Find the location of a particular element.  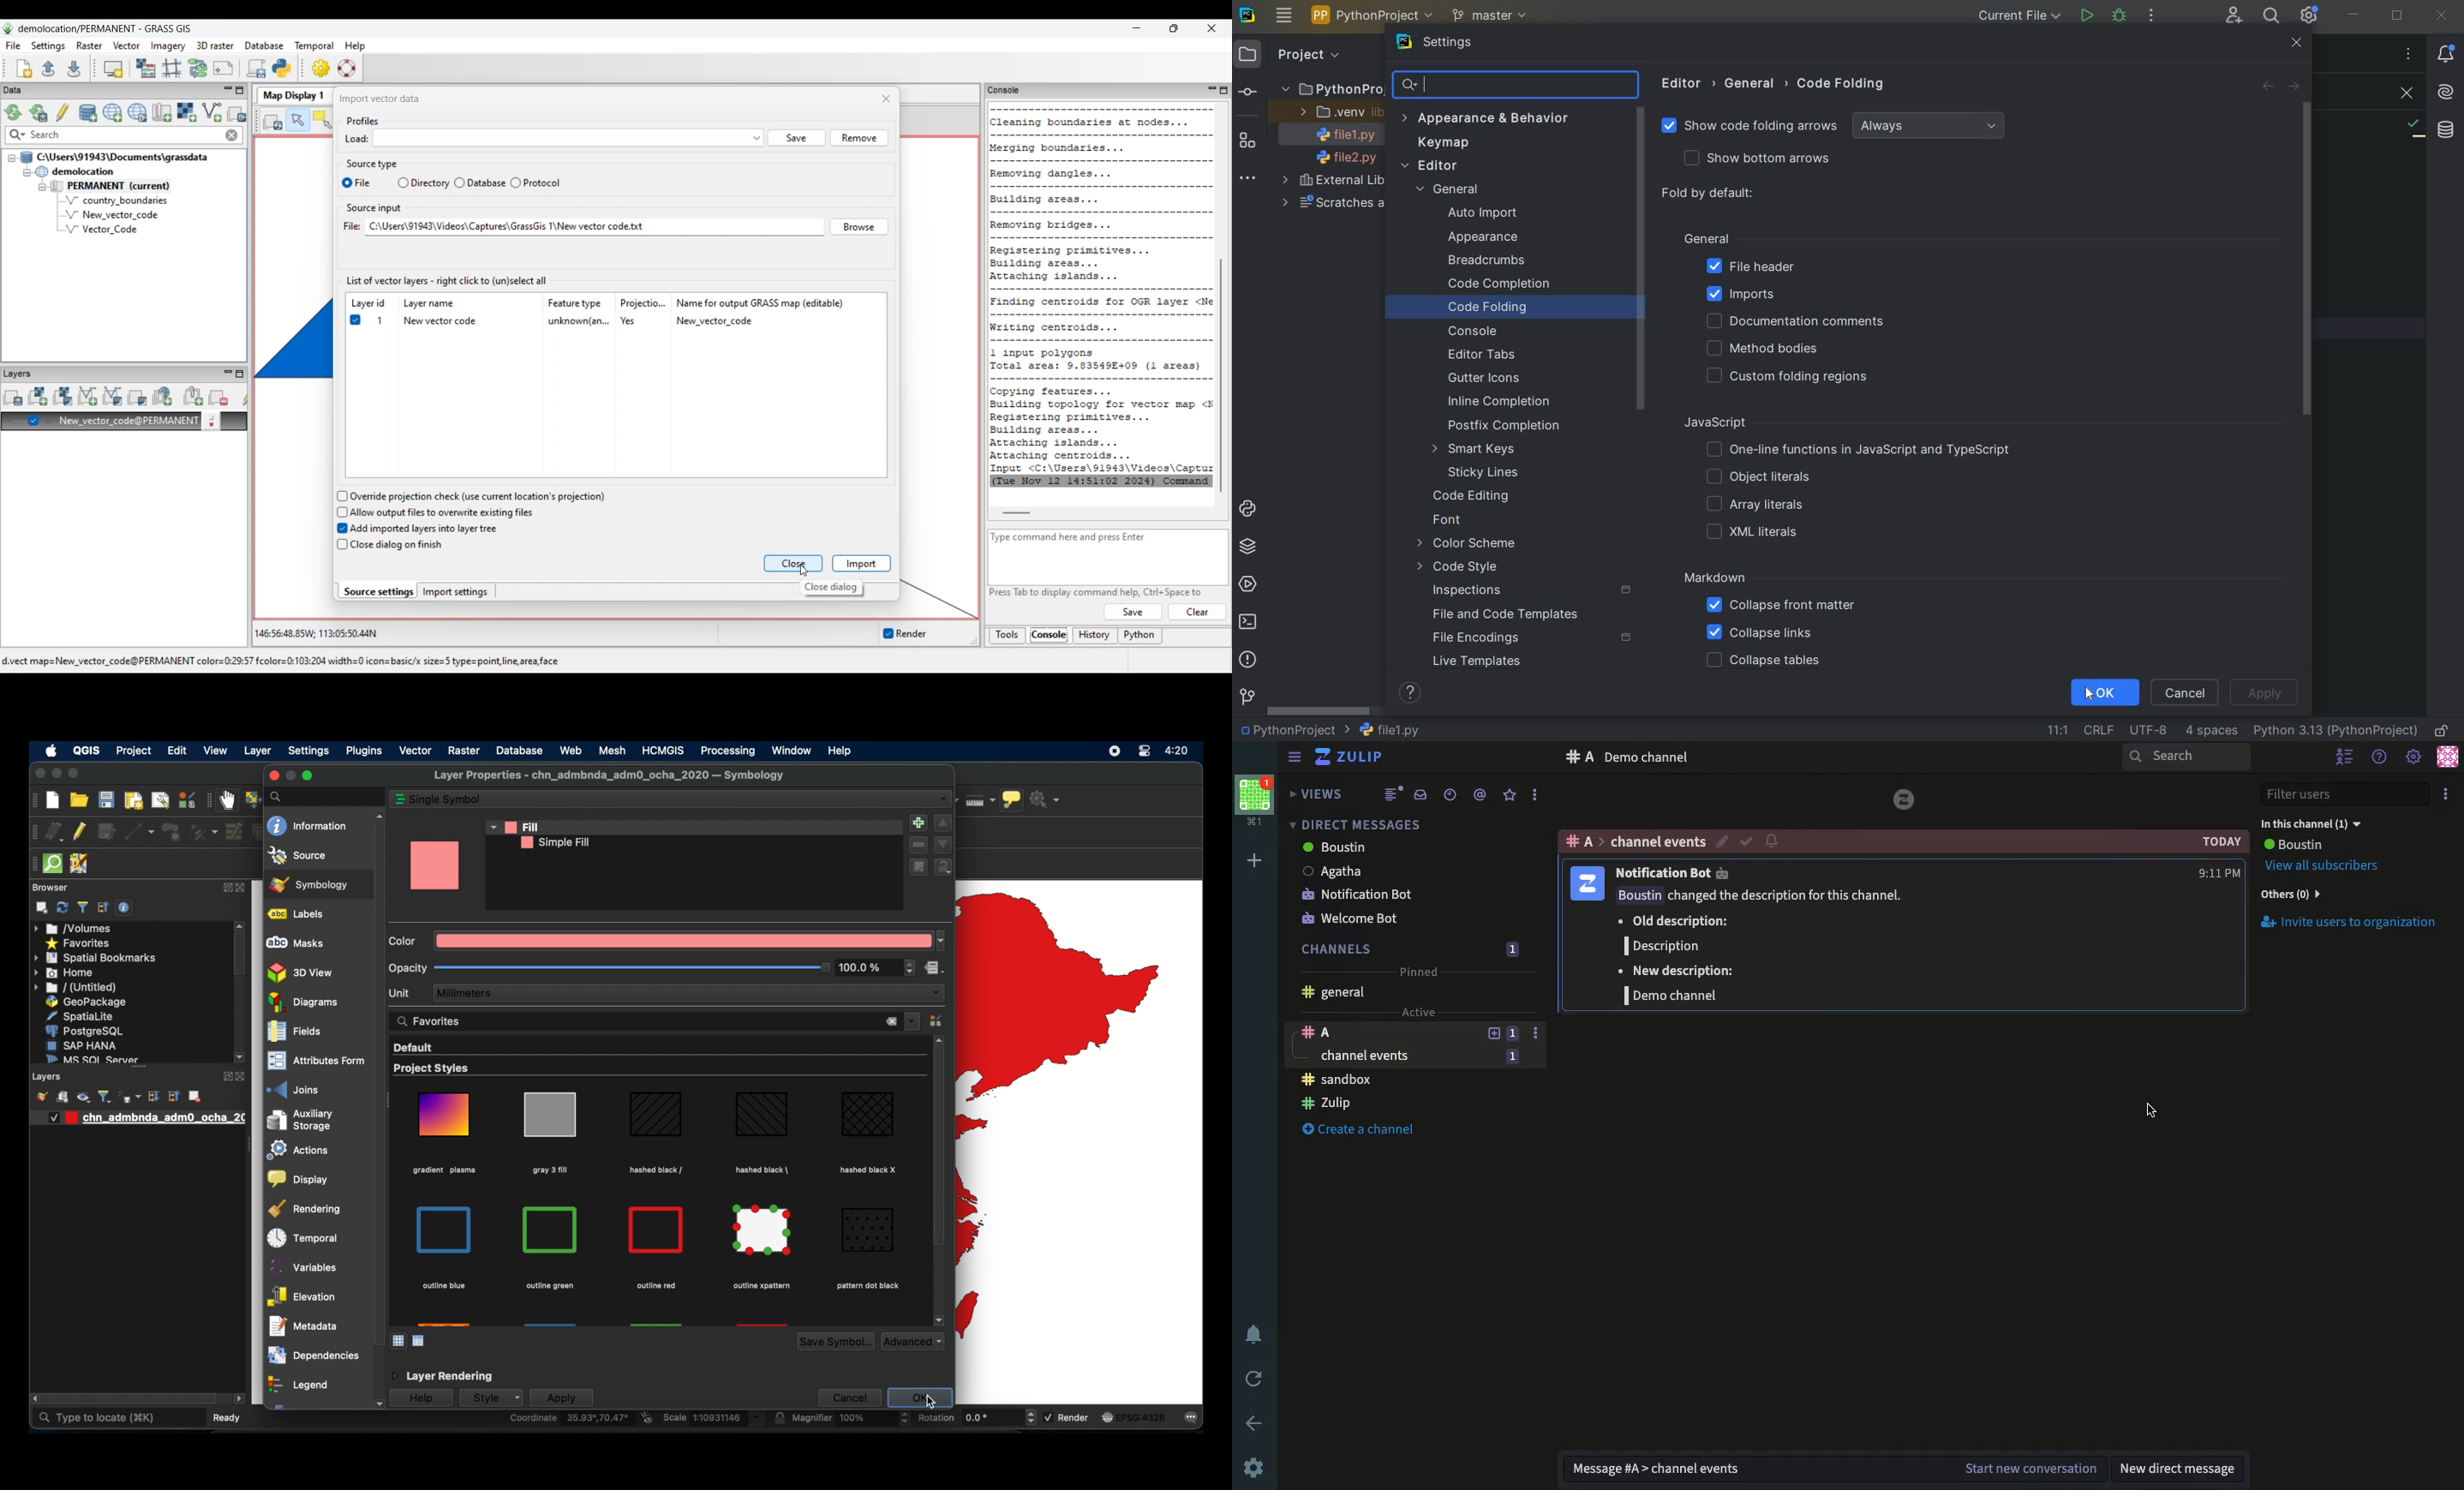

untitled menu is located at coordinates (74, 988).